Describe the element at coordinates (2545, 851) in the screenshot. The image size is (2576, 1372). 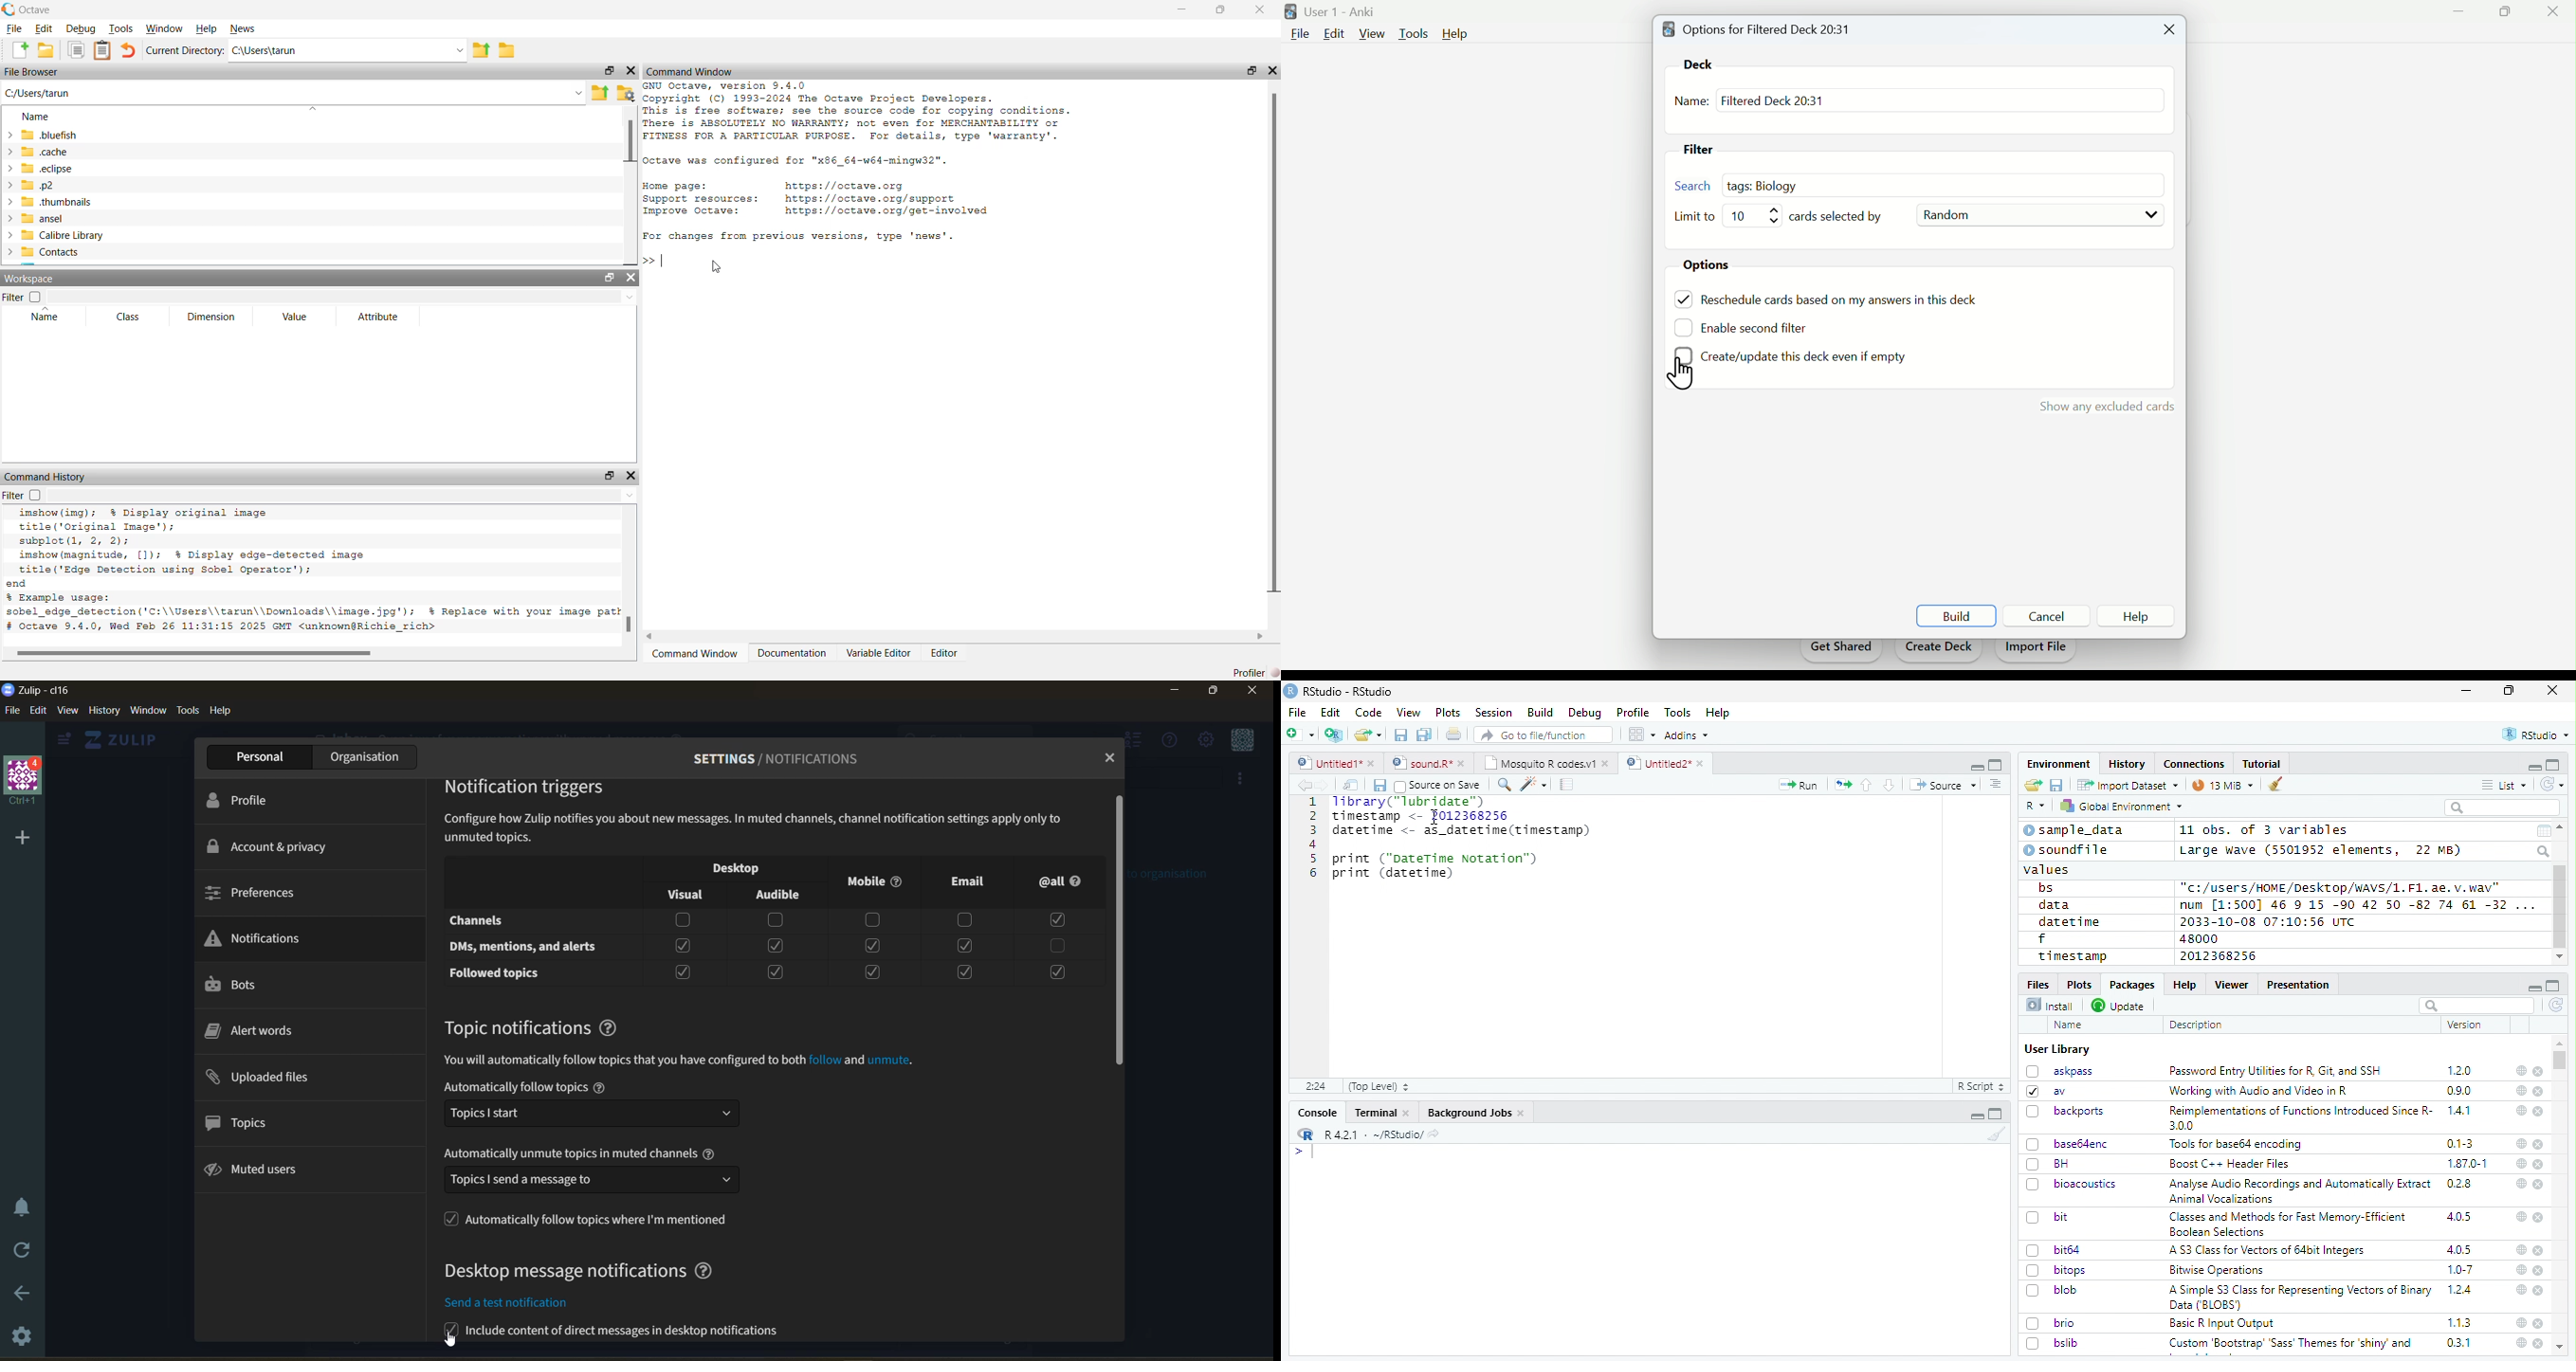
I see `Search` at that location.